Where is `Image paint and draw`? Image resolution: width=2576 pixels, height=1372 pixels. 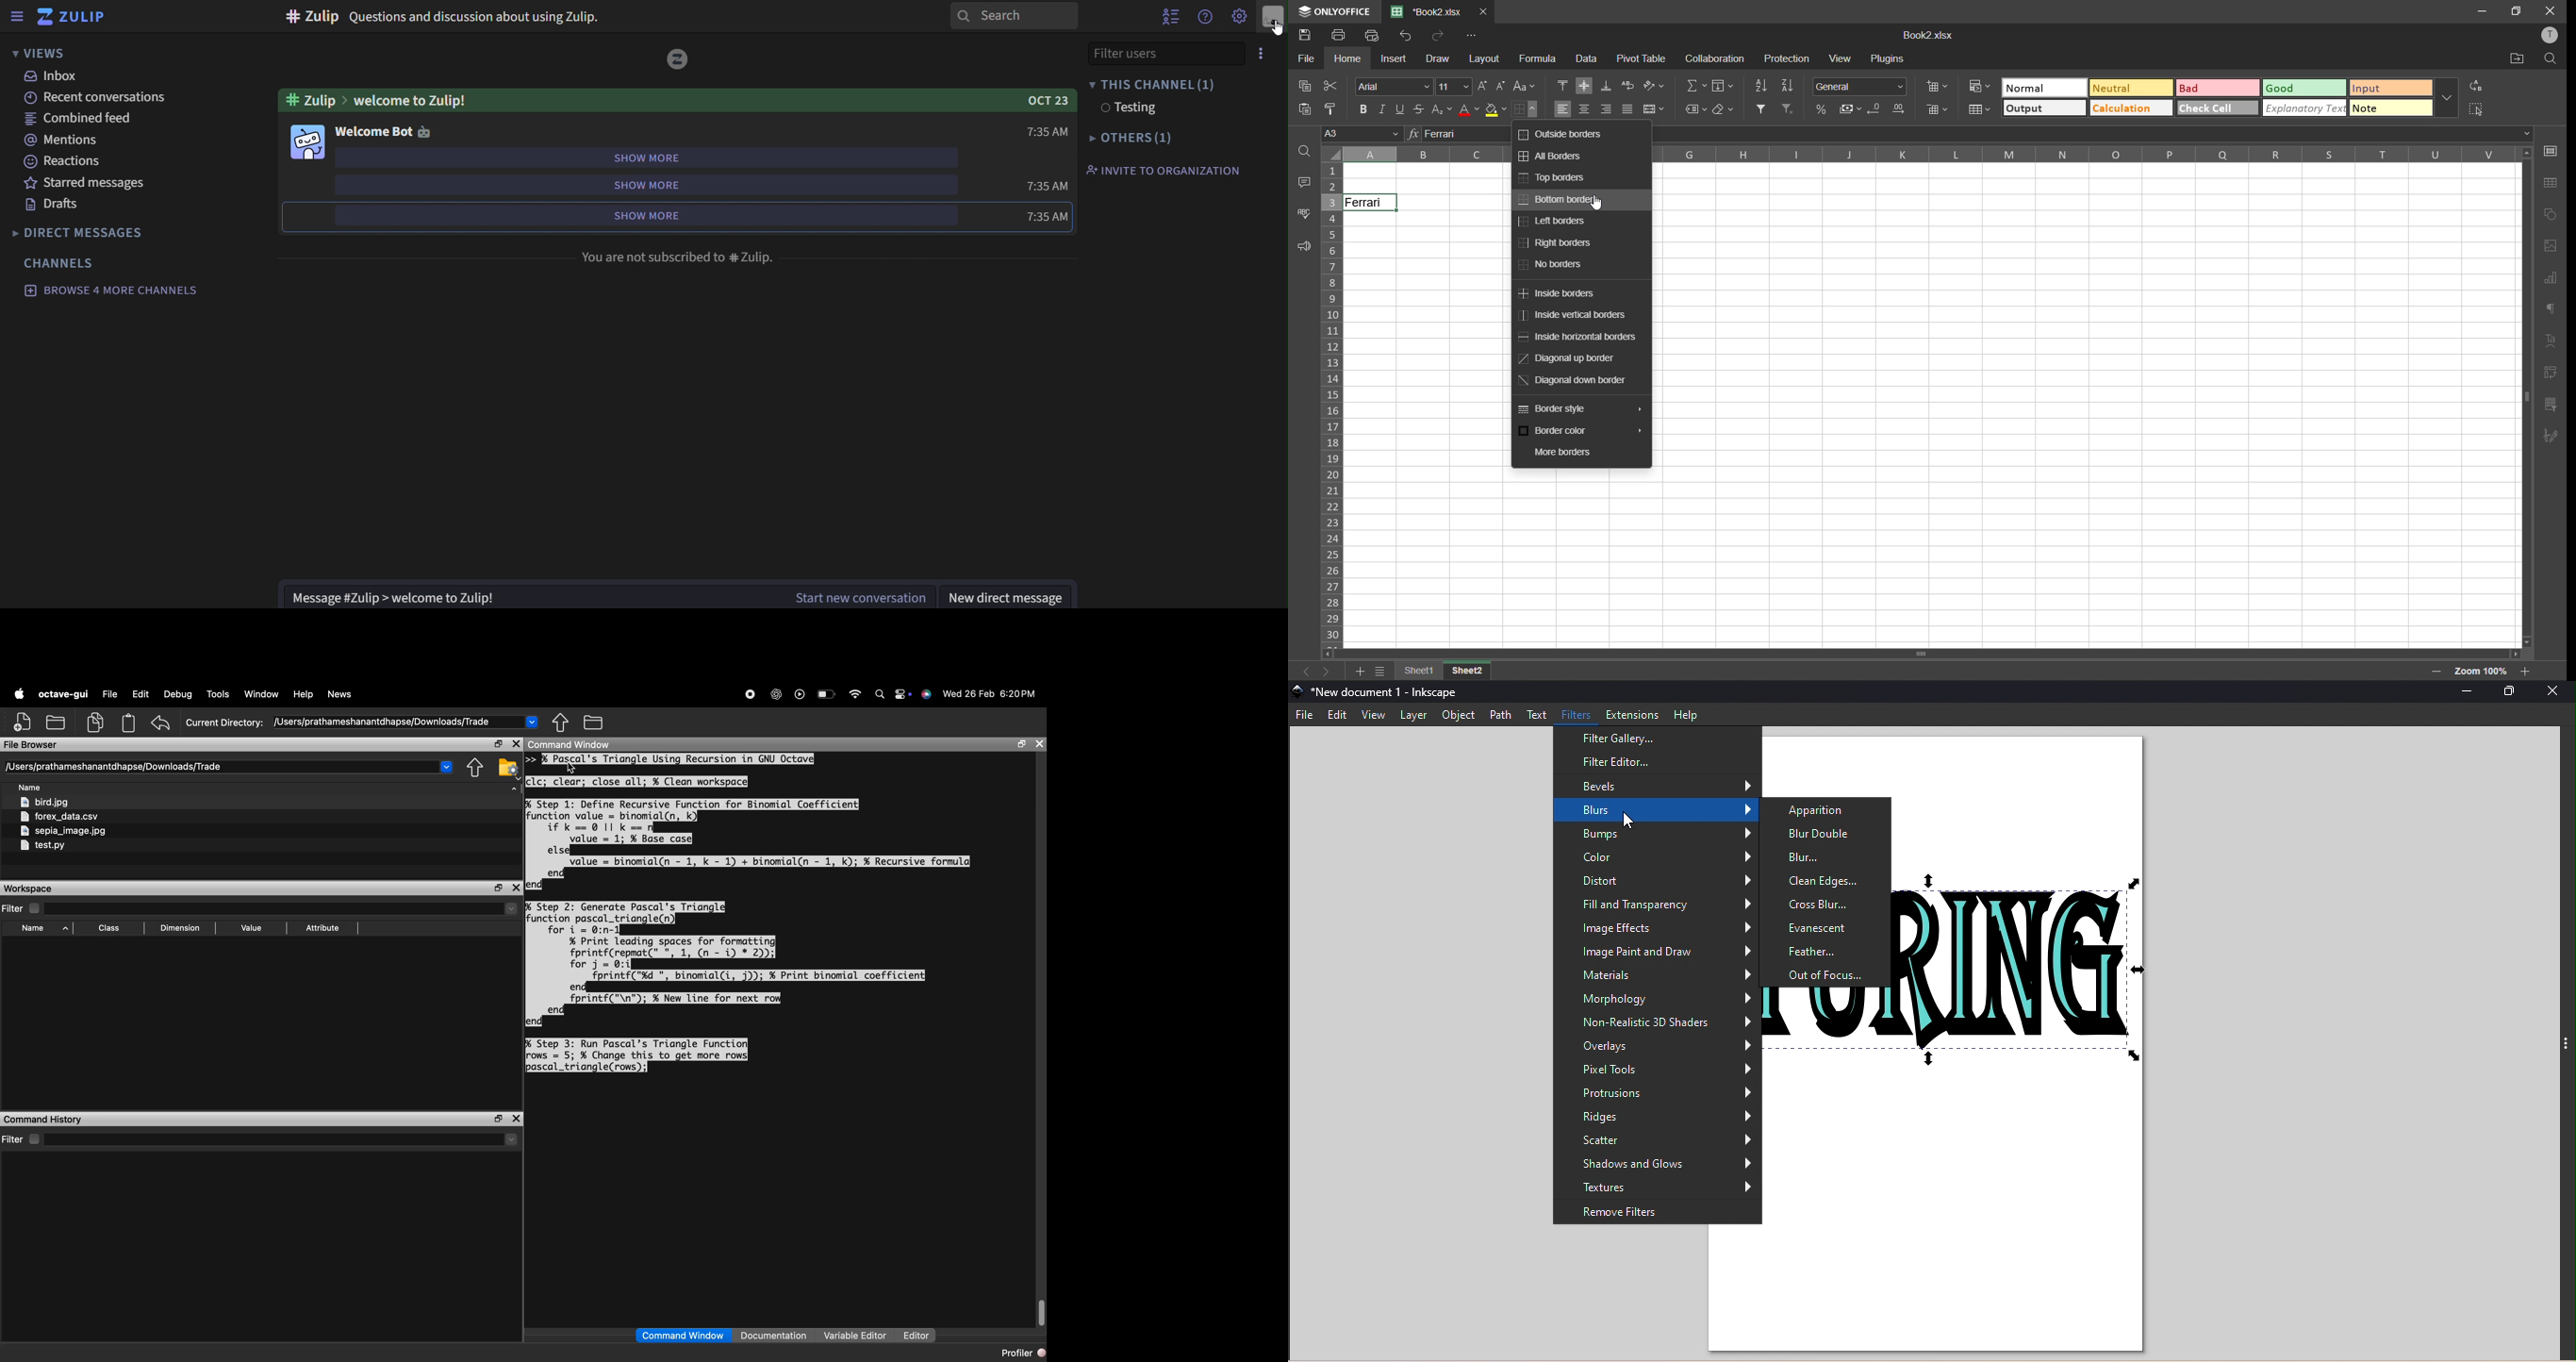 Image paint and draw is located at coordinates (1657, 951).